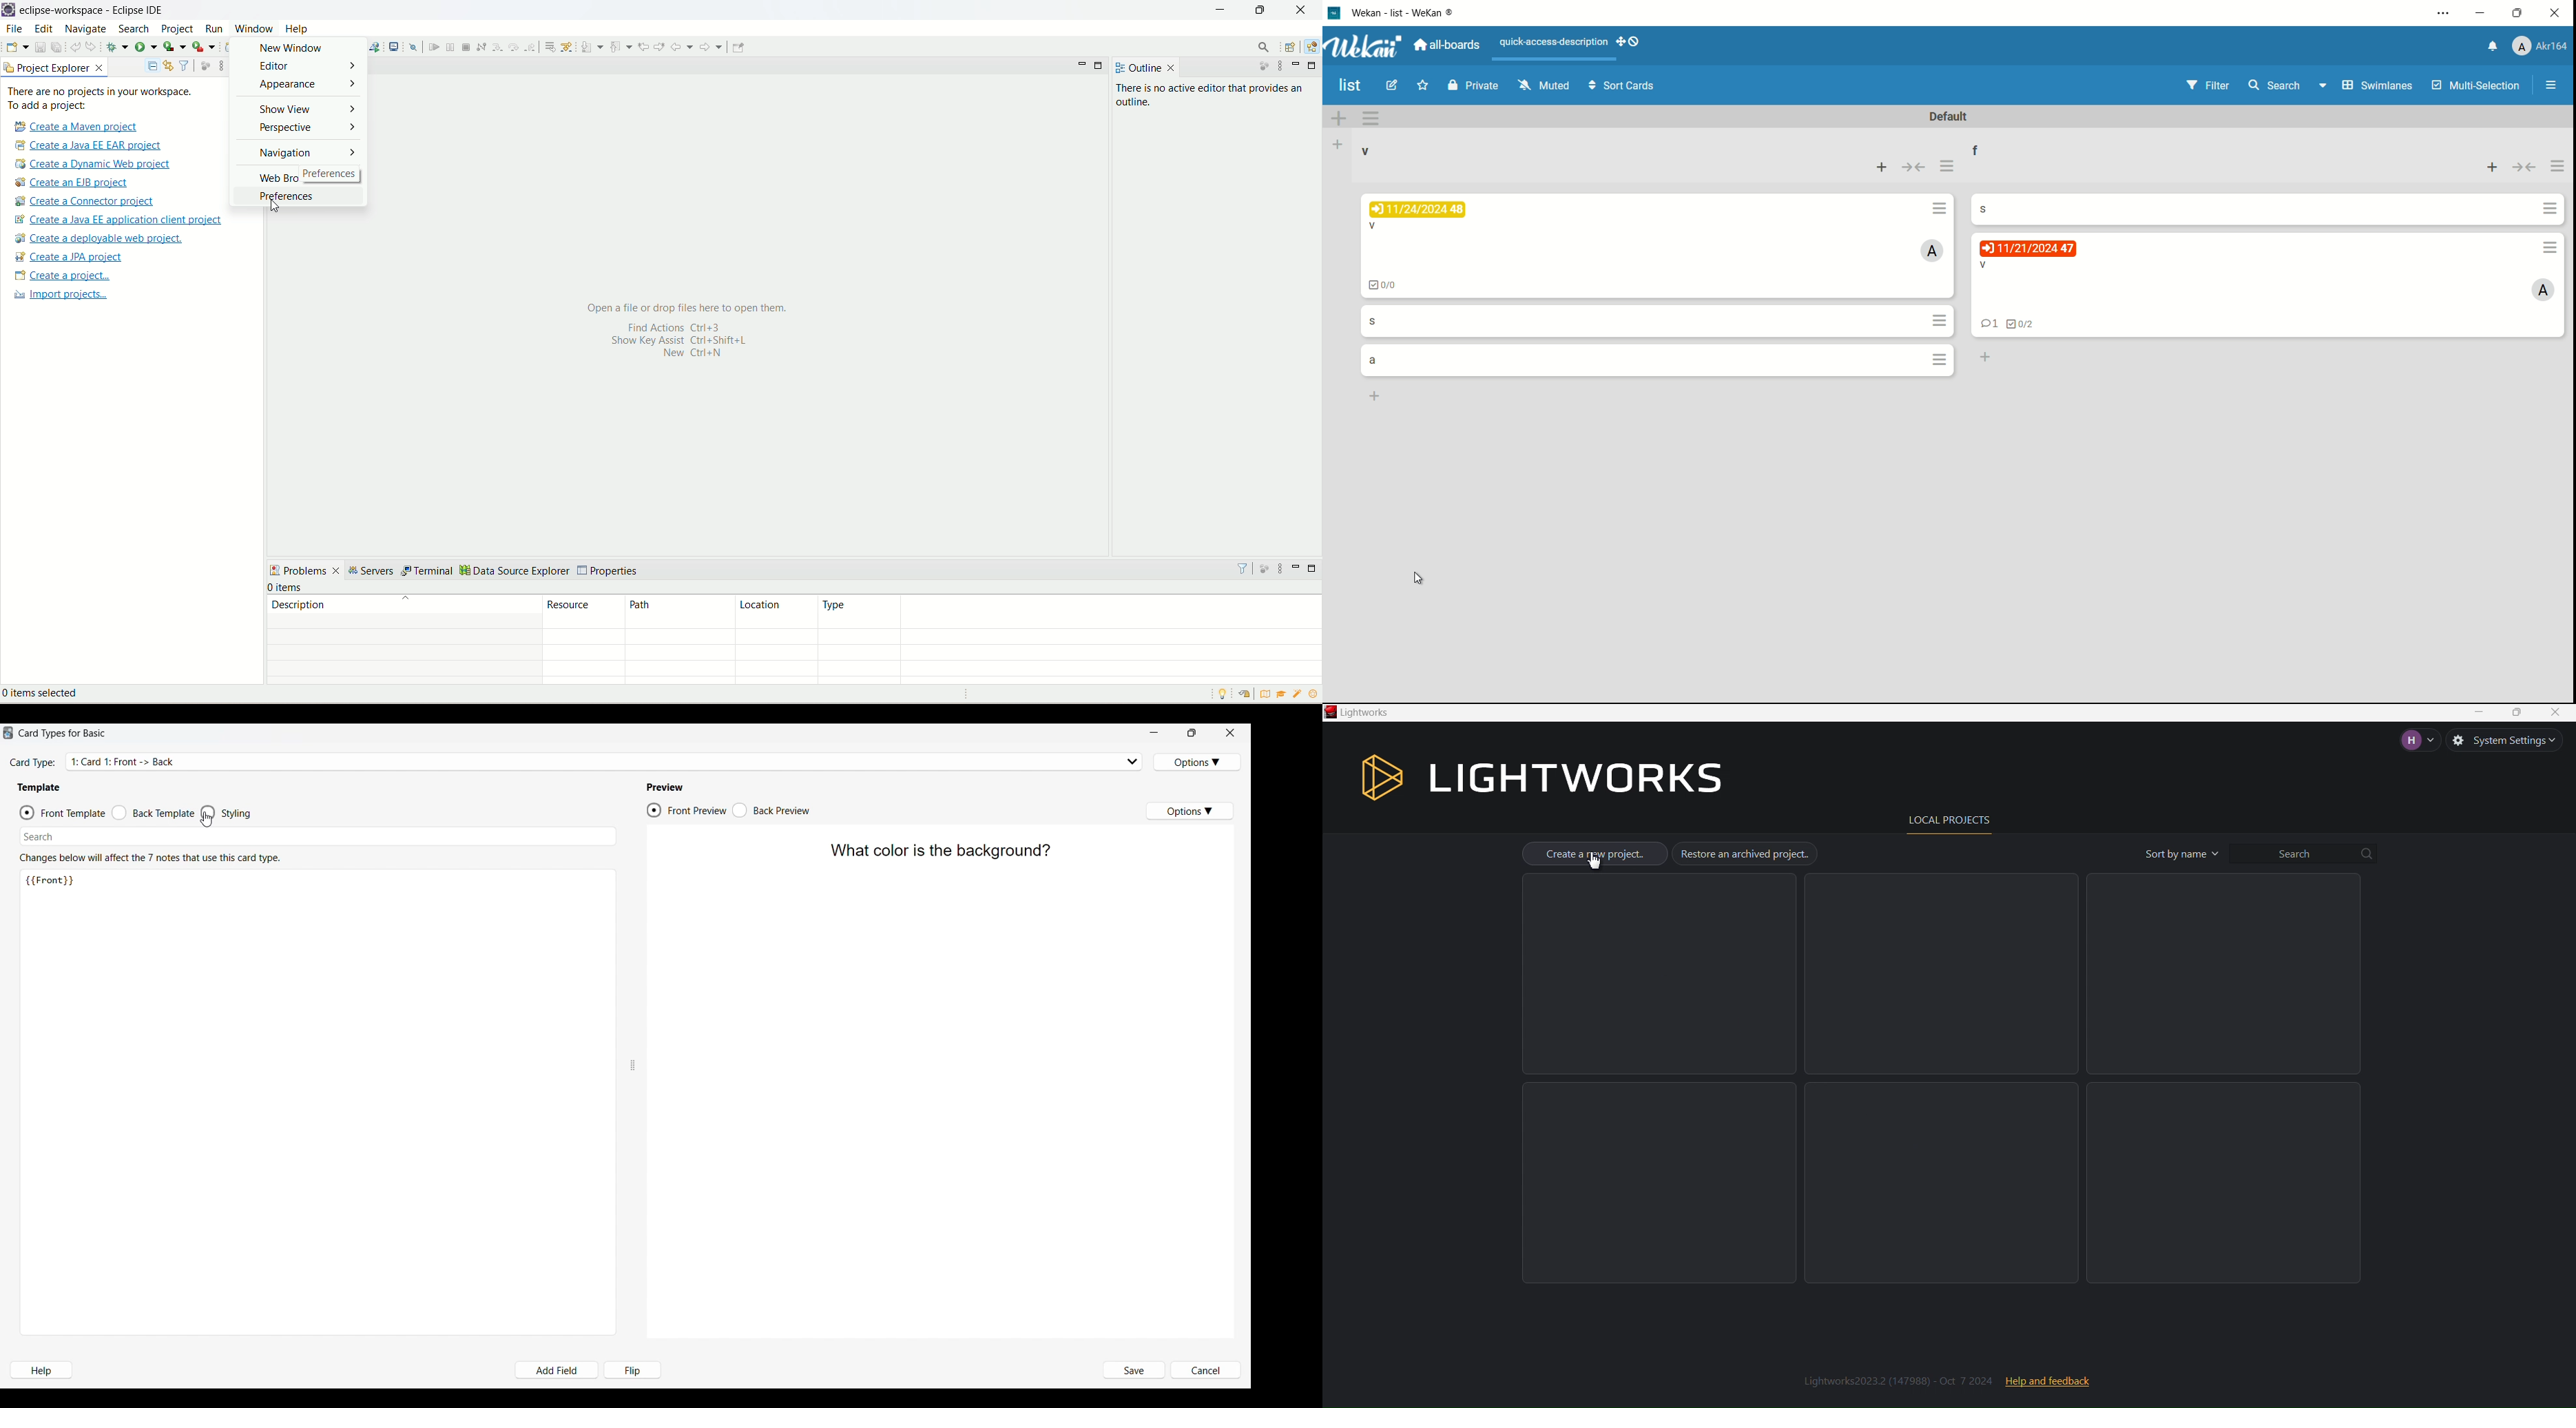  What do you see at coordinates (2305, 852) in the screenshot?
I see `Search bar` at bounding box center [2305, 852].